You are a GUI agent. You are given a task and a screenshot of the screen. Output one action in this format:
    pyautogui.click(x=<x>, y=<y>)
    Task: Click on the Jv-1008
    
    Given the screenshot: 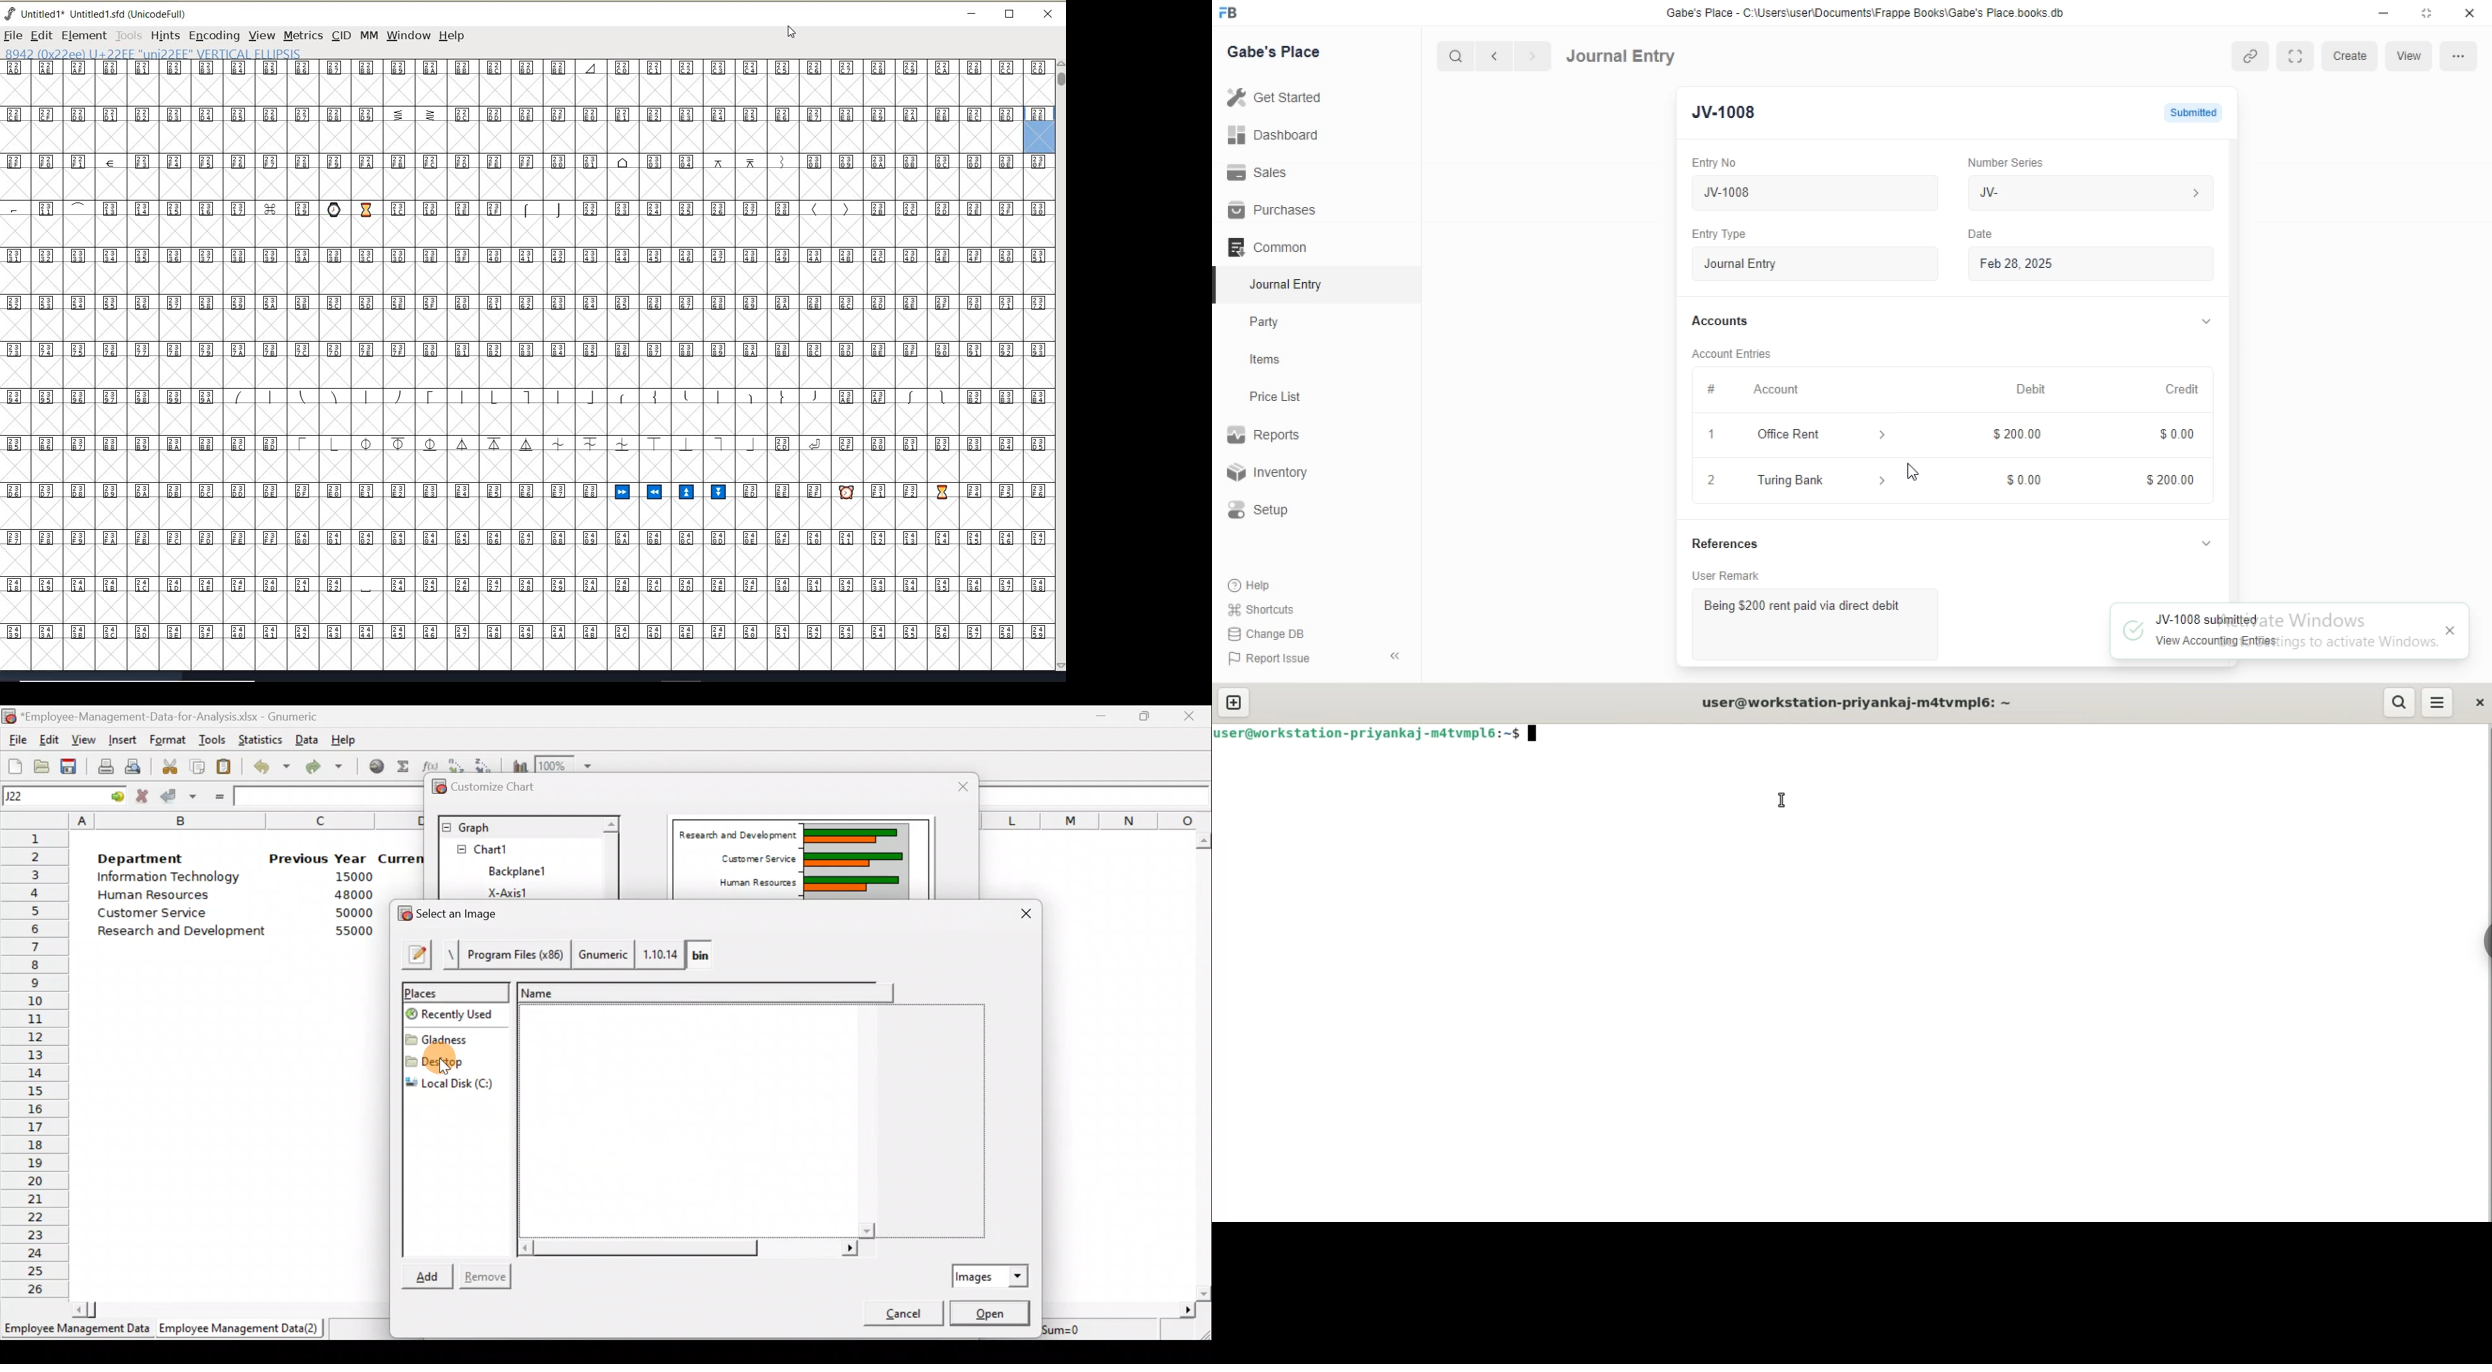 What is the action you would take?
    pyautogui.click(x=1766, y=193)
    